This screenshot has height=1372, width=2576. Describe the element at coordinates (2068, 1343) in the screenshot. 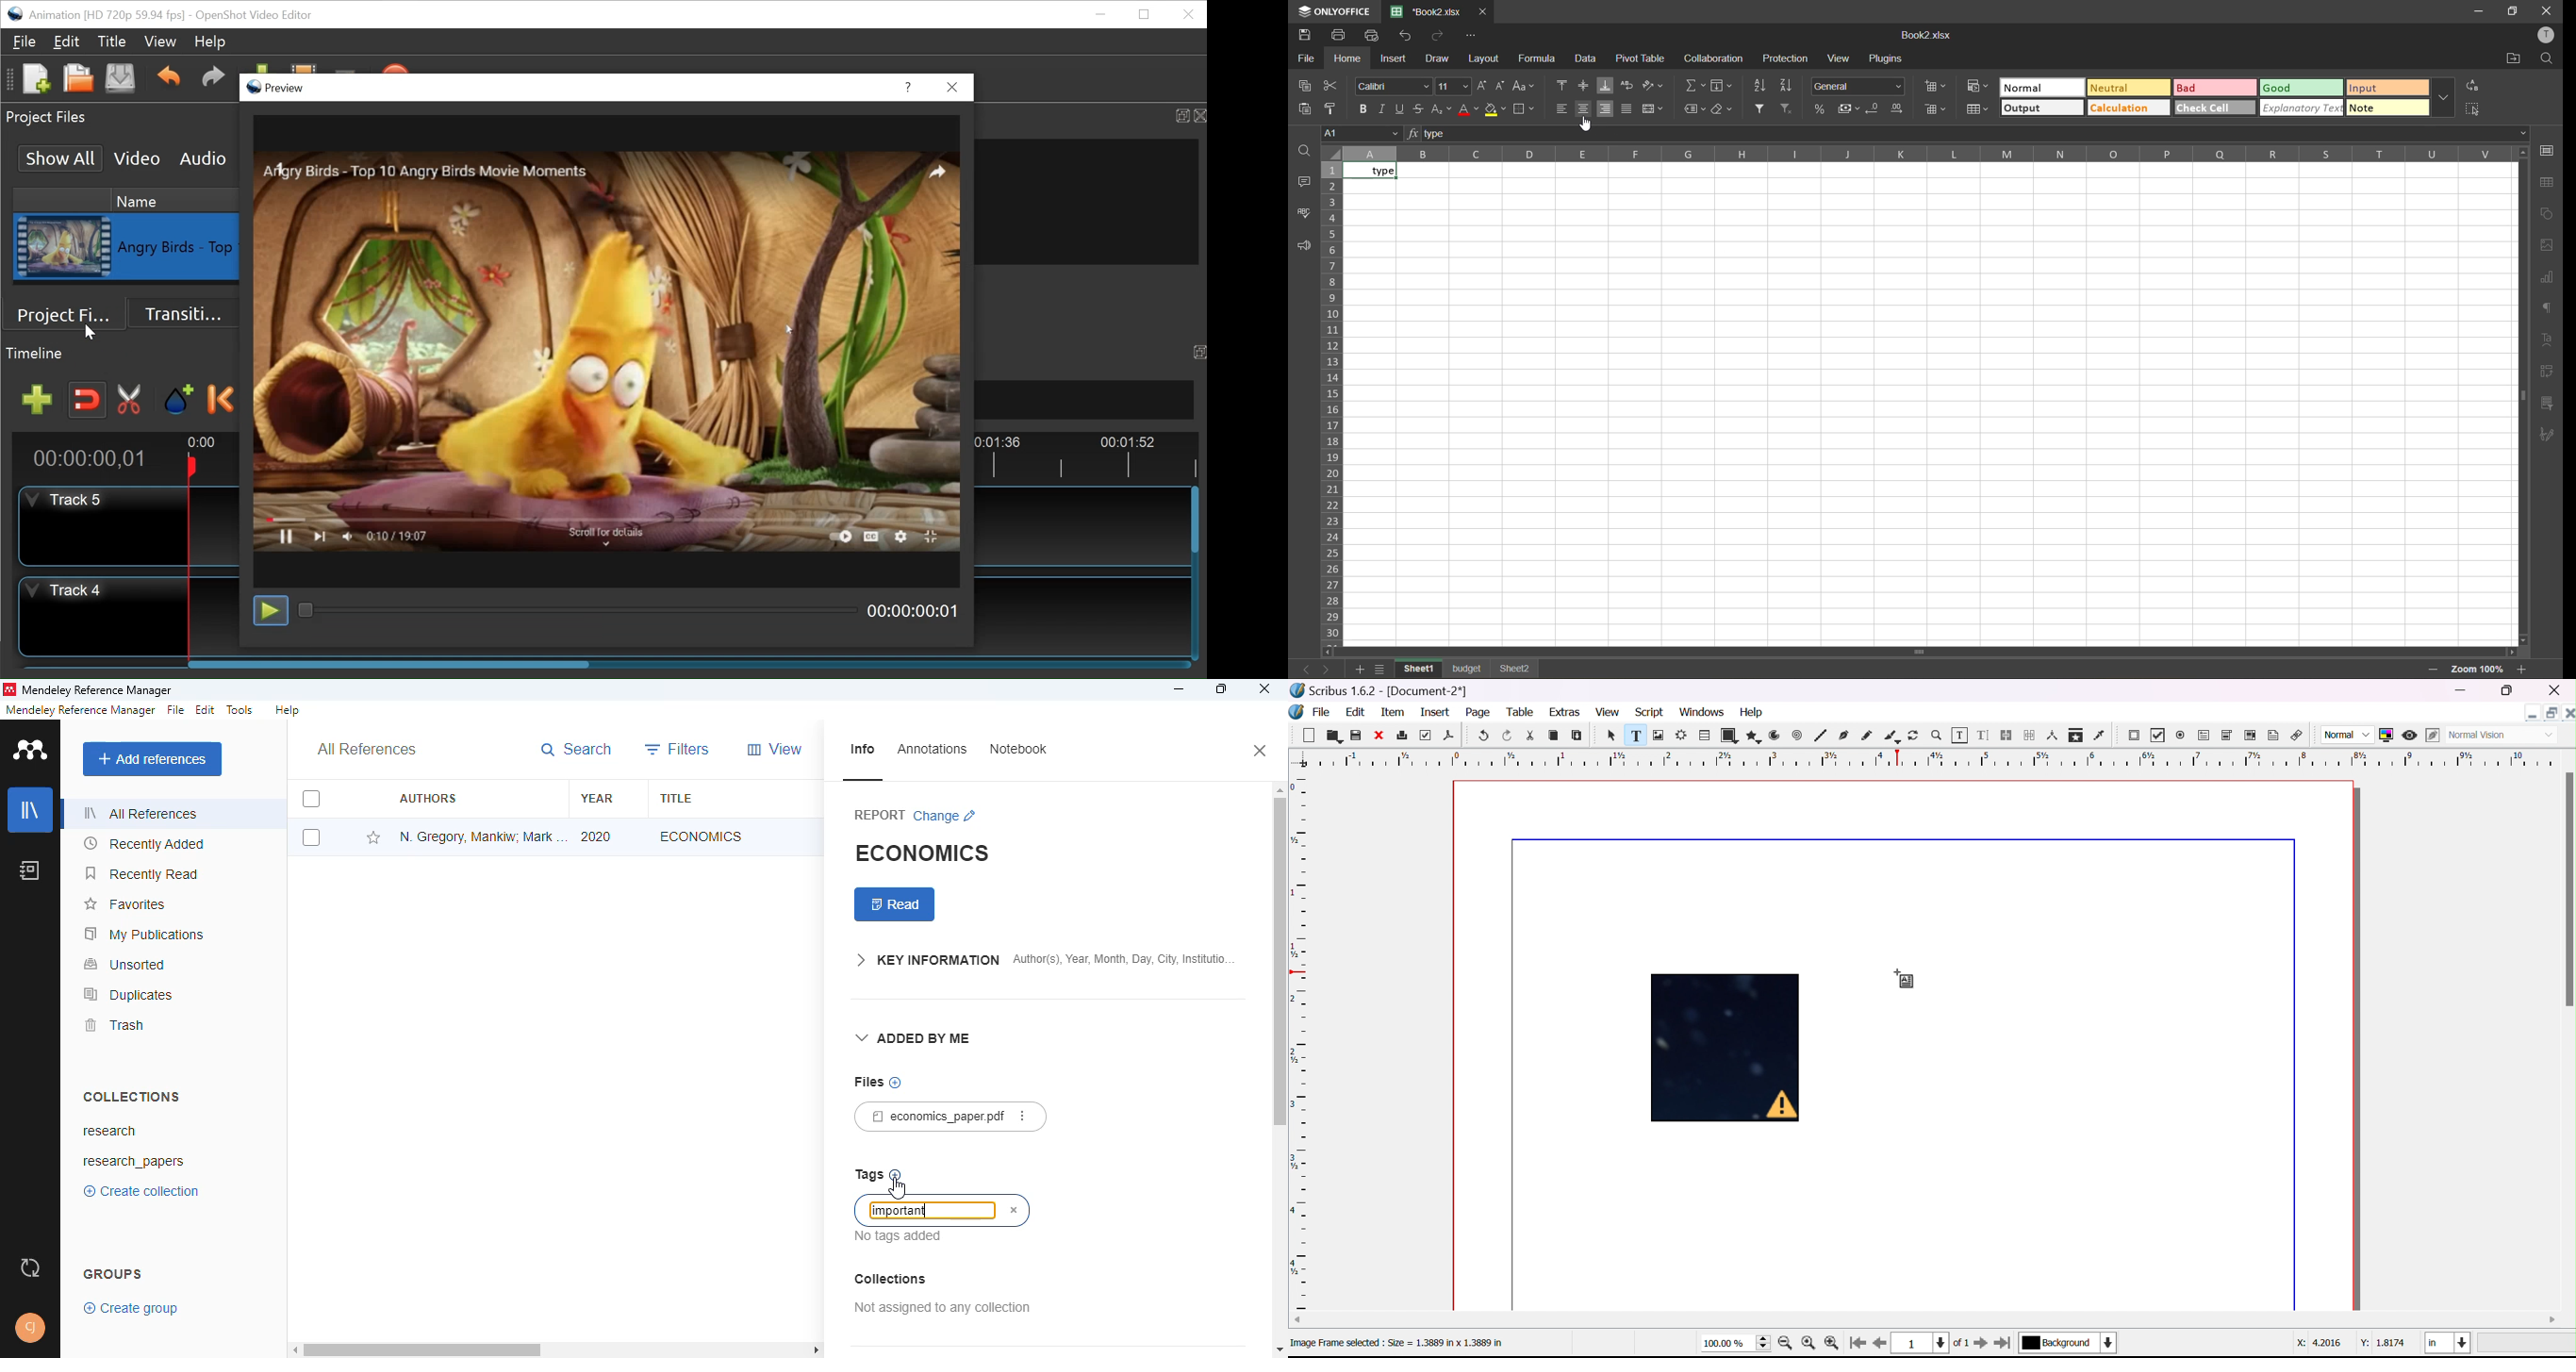

I see `current layer` at that location.